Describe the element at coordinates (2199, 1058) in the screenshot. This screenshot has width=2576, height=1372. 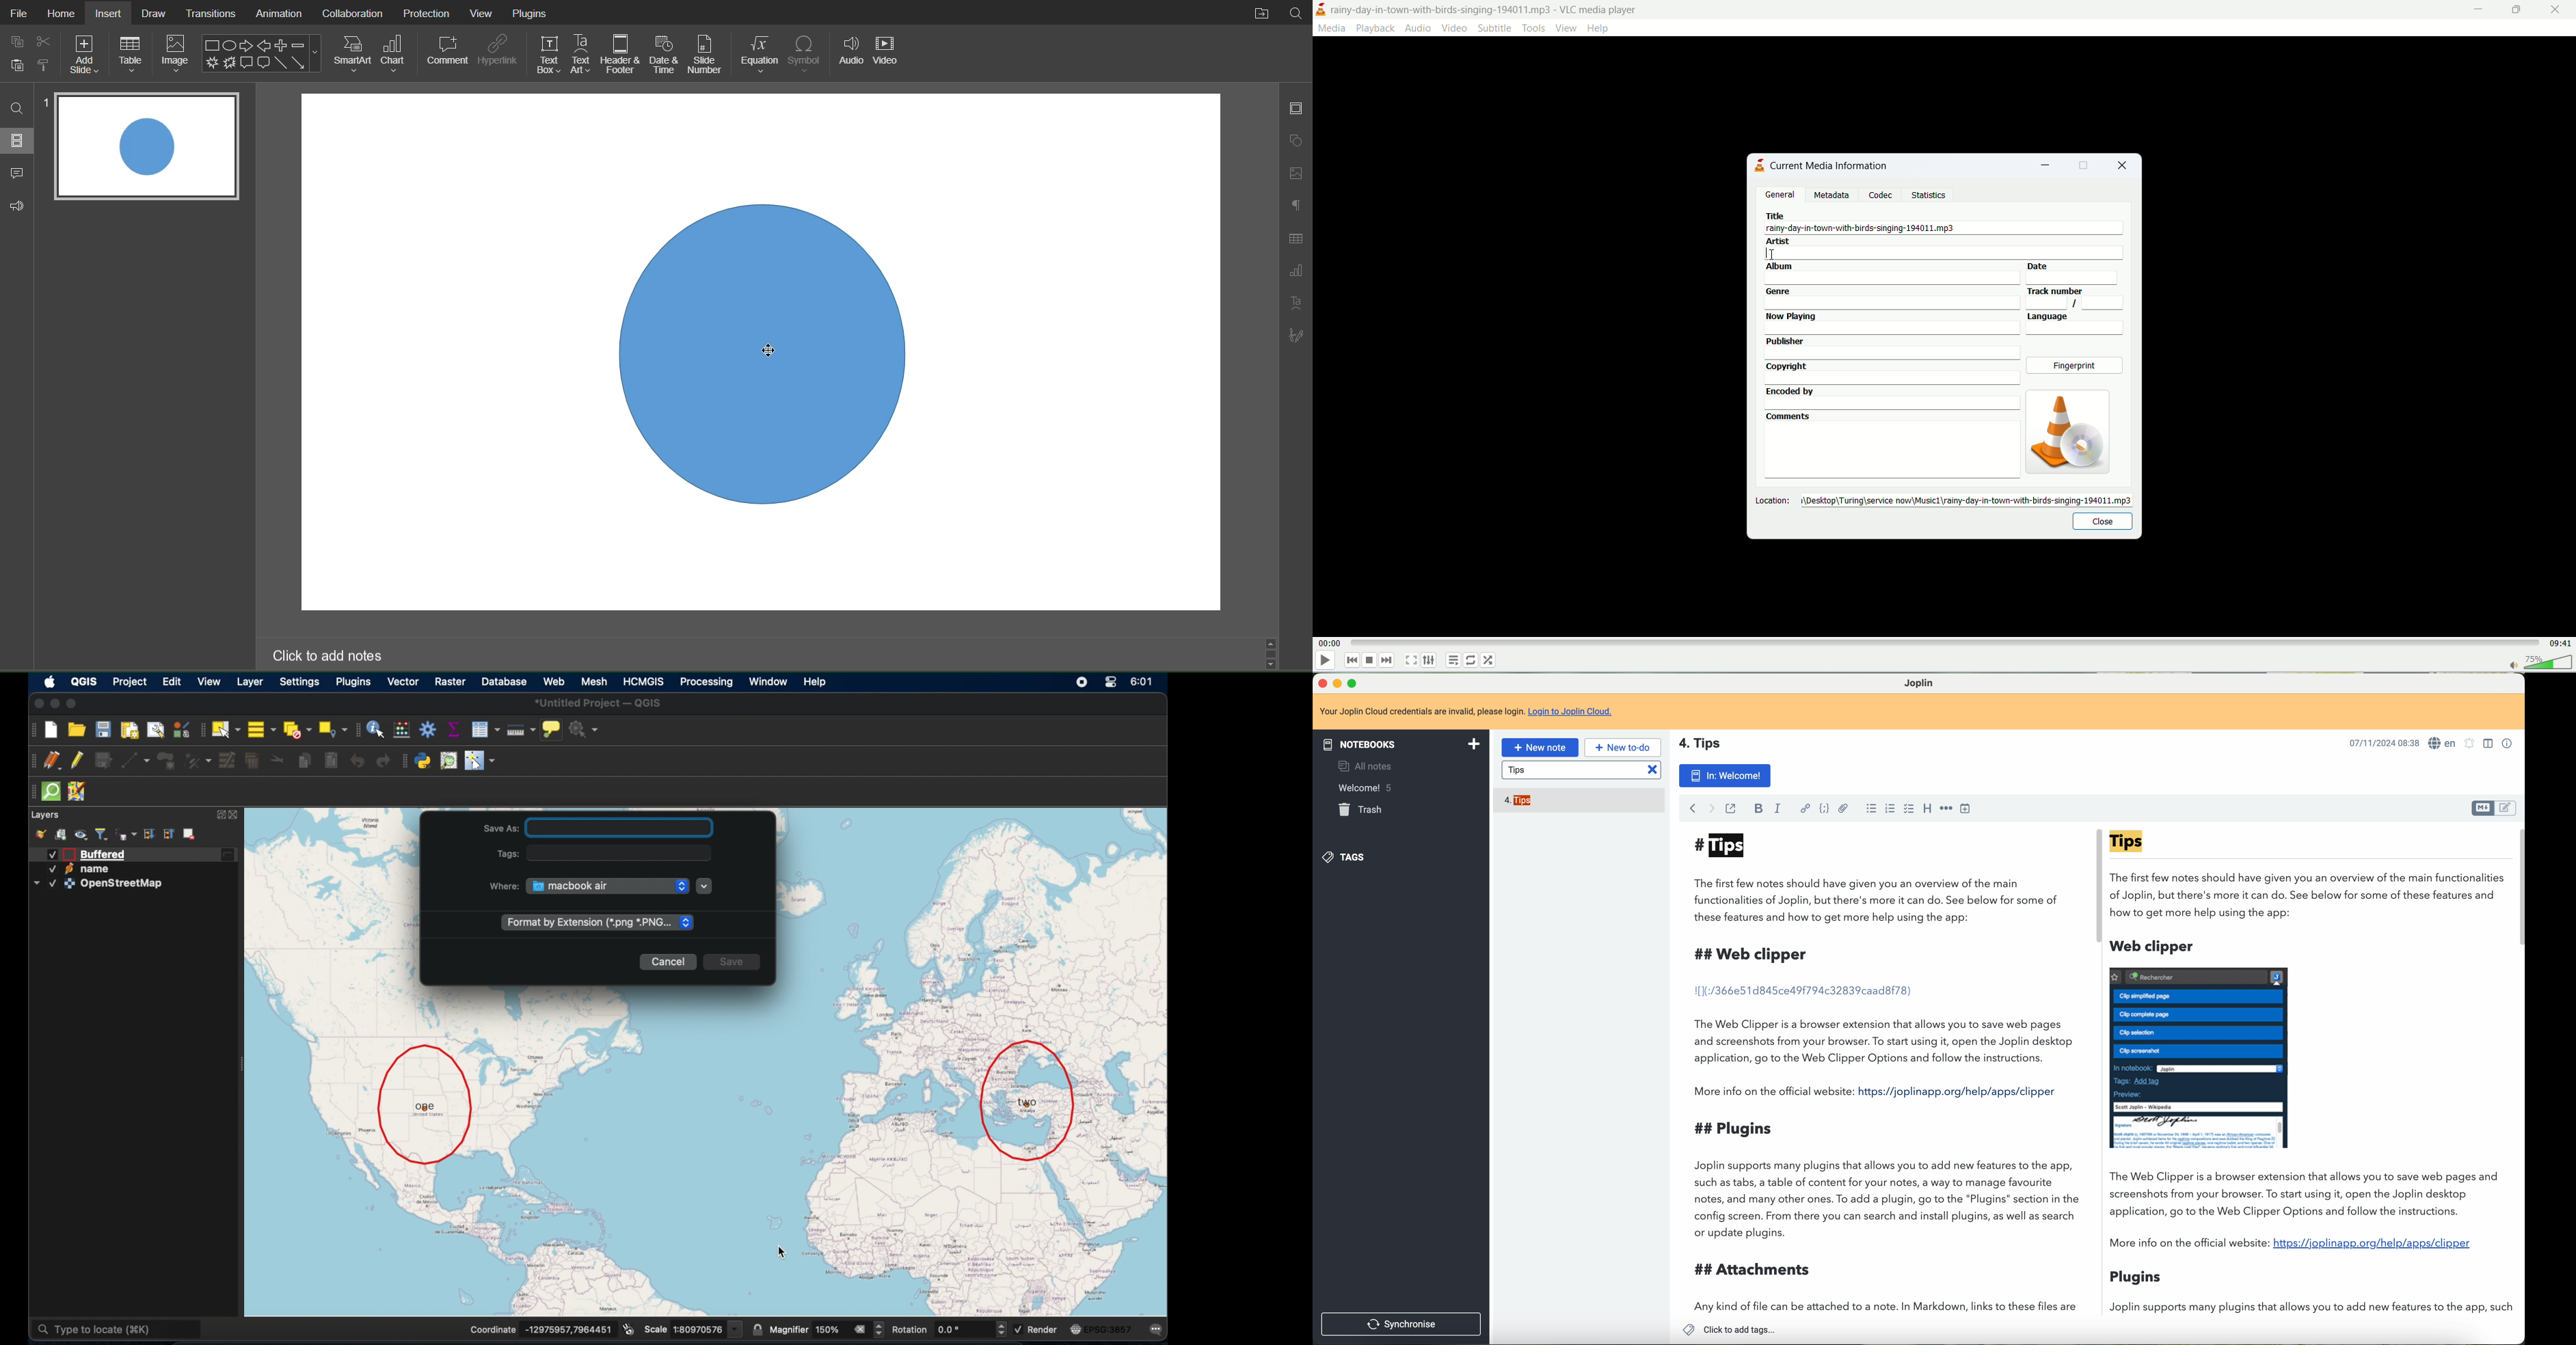
I see `Reacher.image` at that location.